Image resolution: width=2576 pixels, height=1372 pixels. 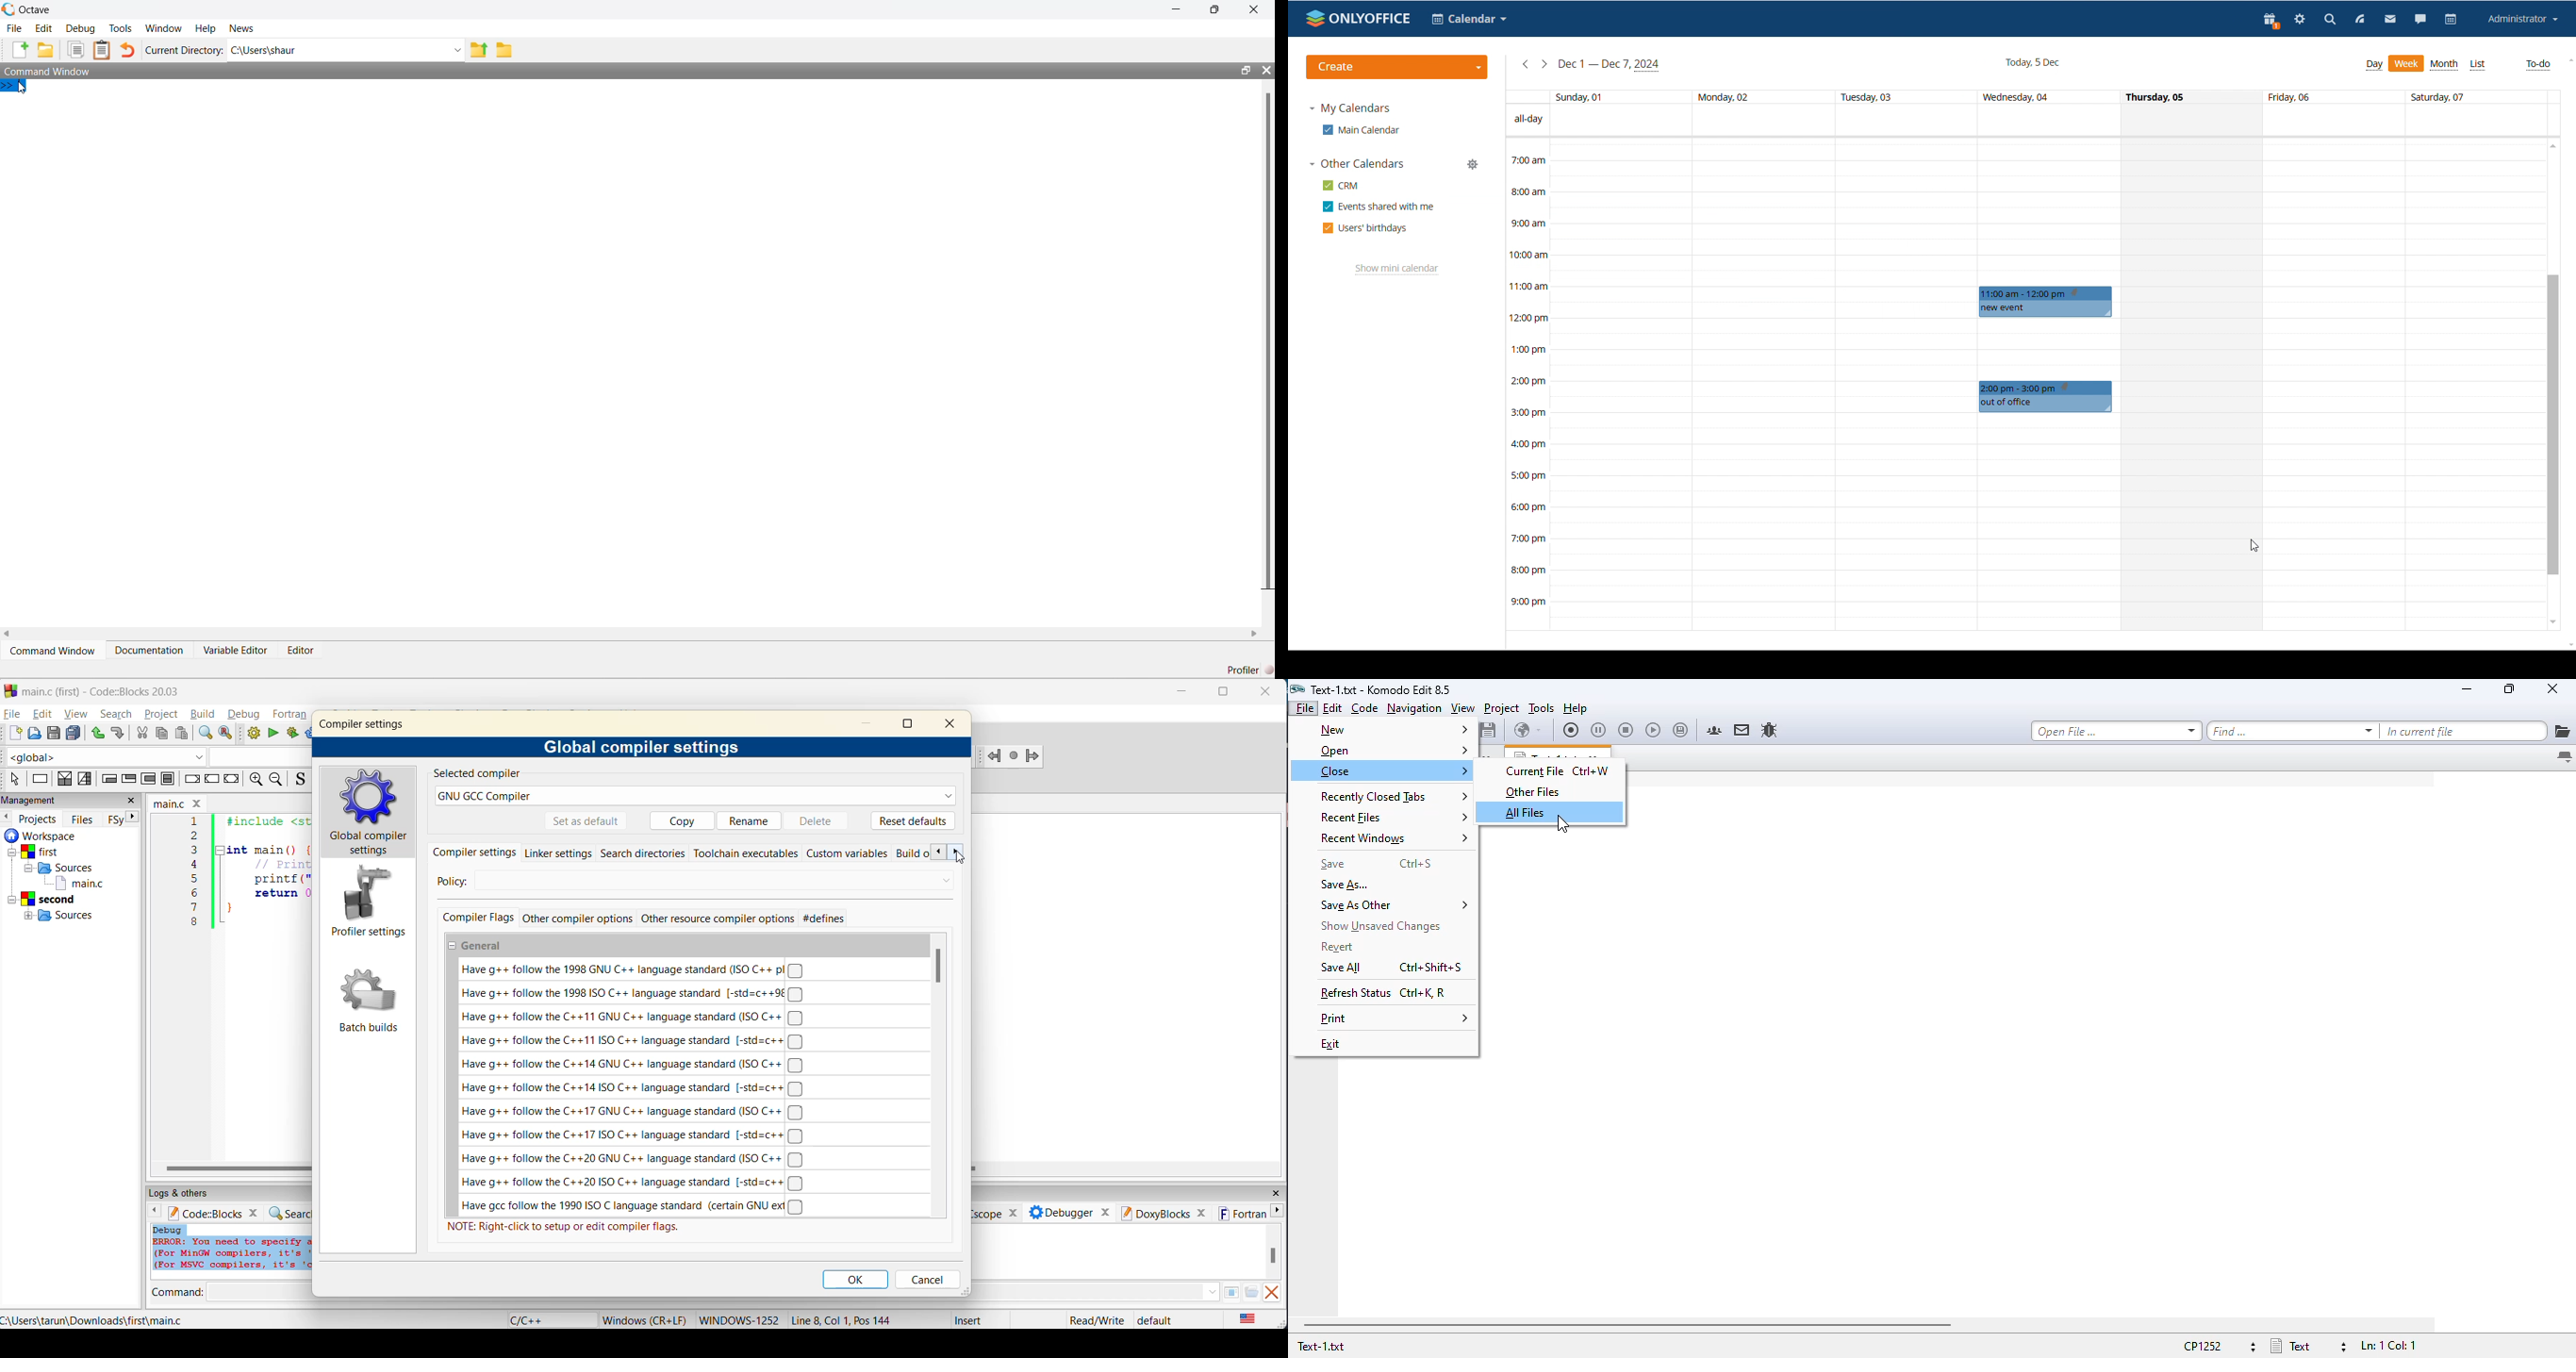 What do you see at coordinates (210, 779) in the screenshot?
I see `continue instruction` at bounding box center [210, 779].